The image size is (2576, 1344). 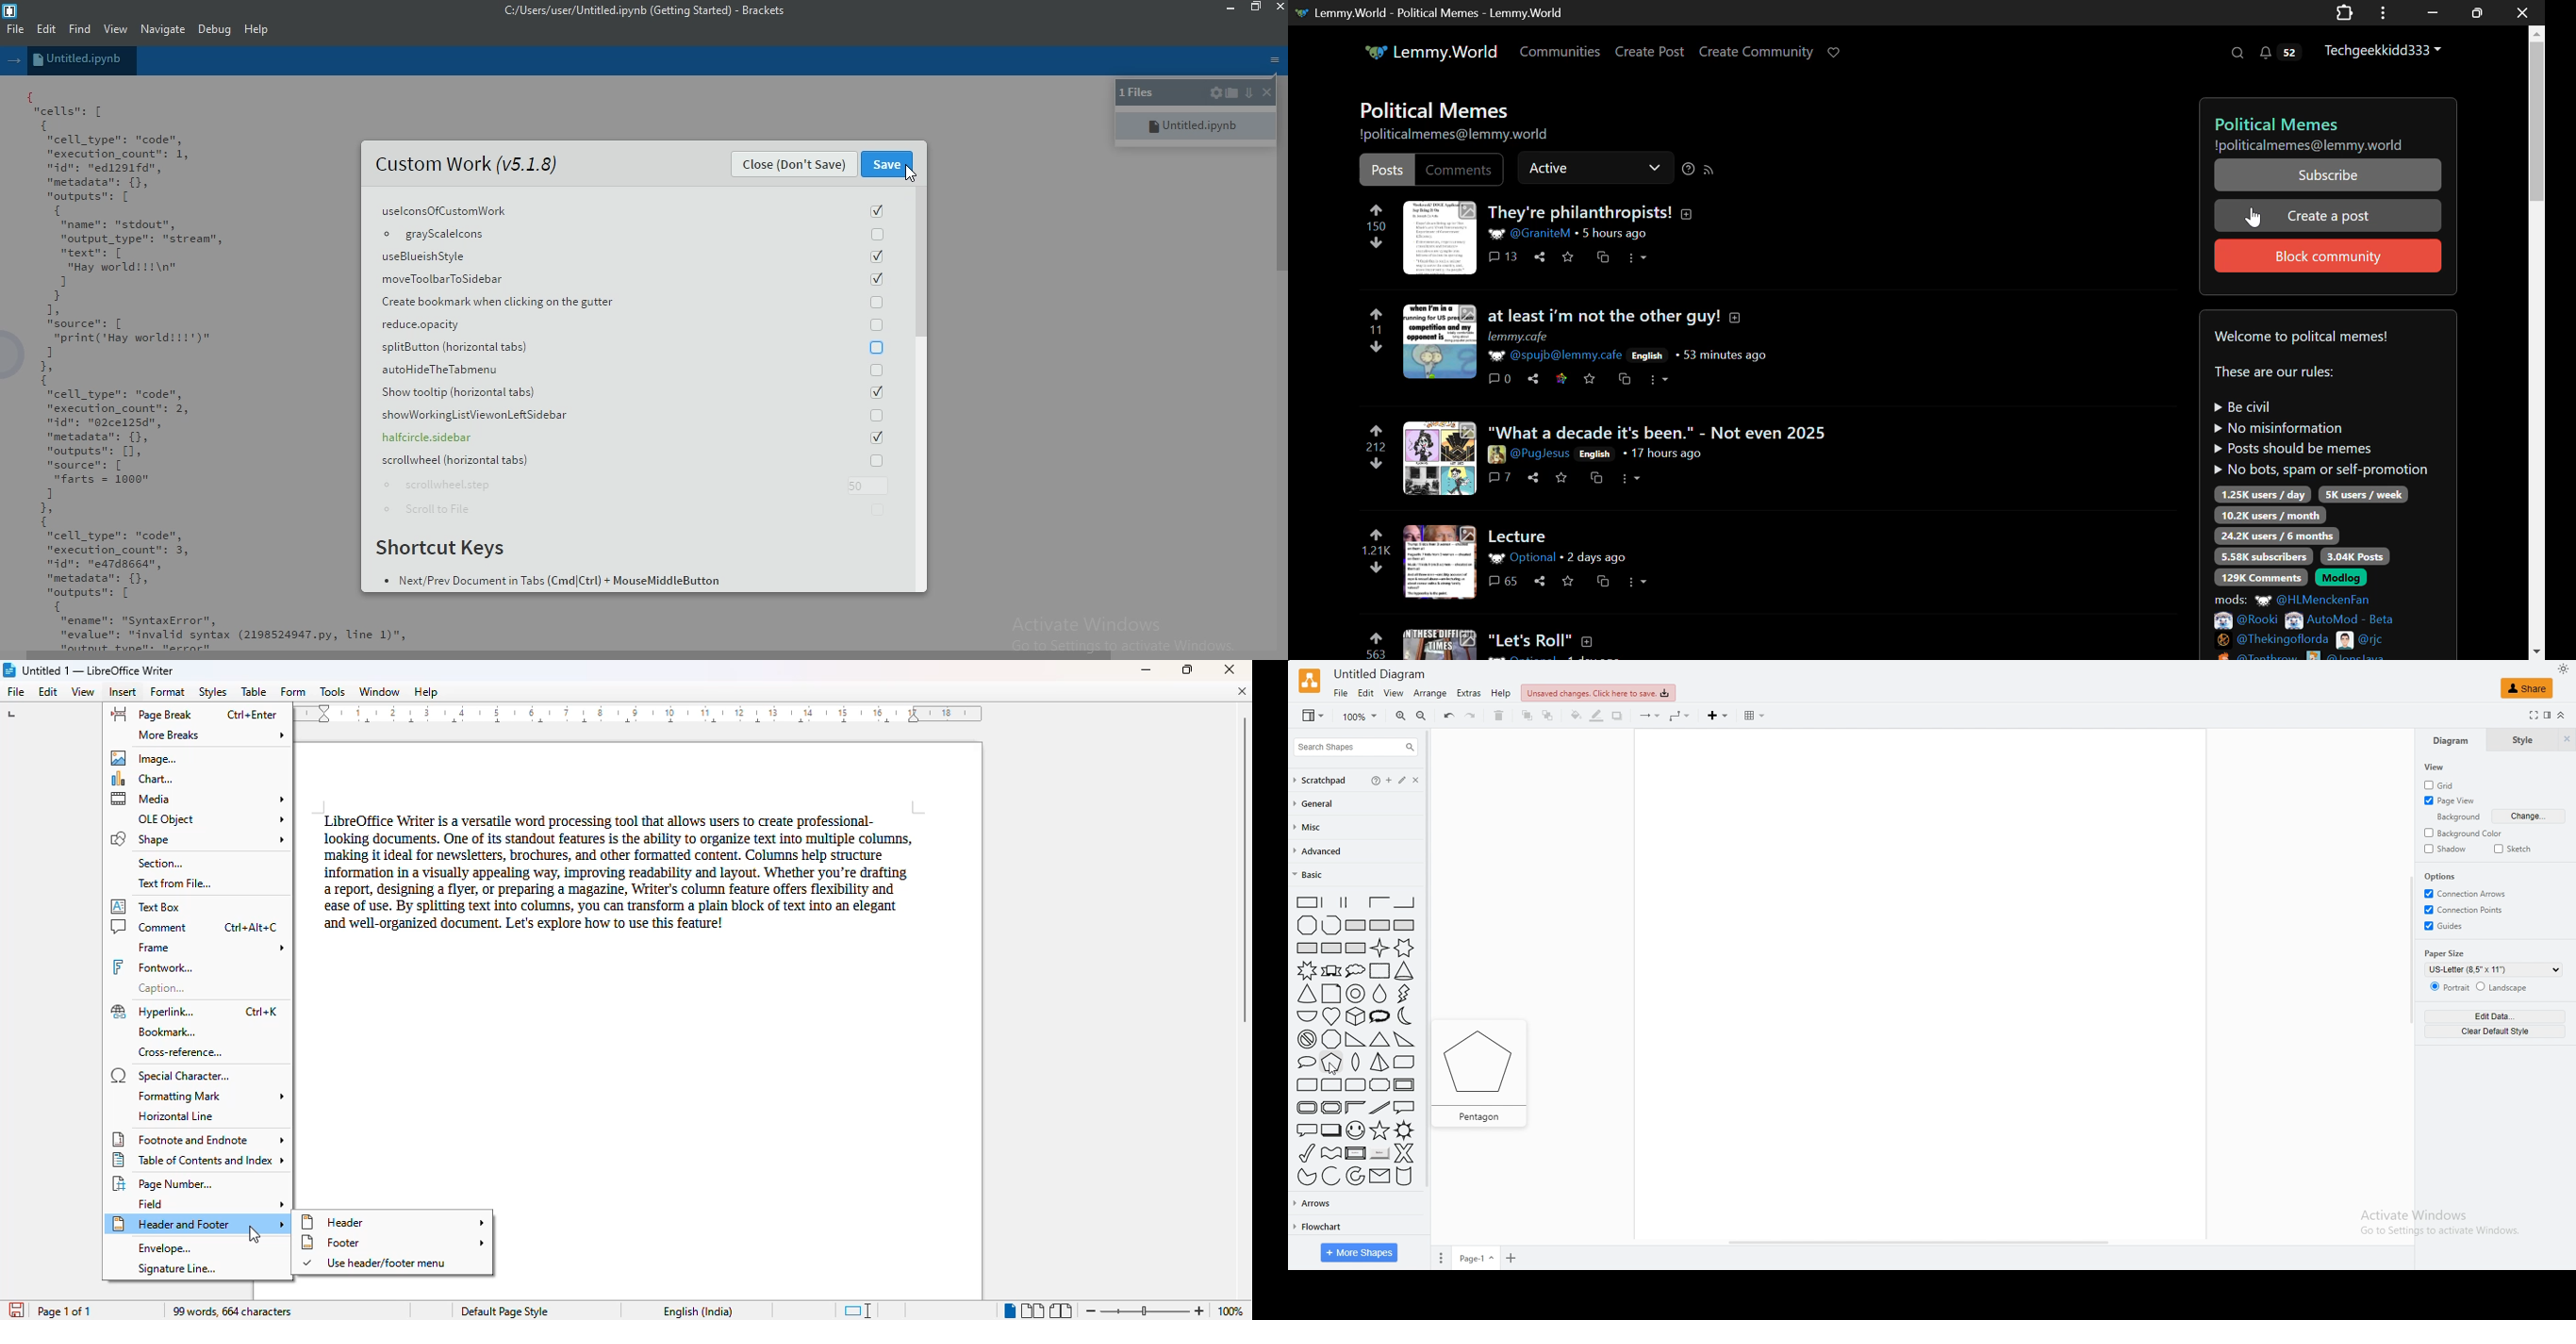 I want to click on massage , so click(x=1379, y=1177).